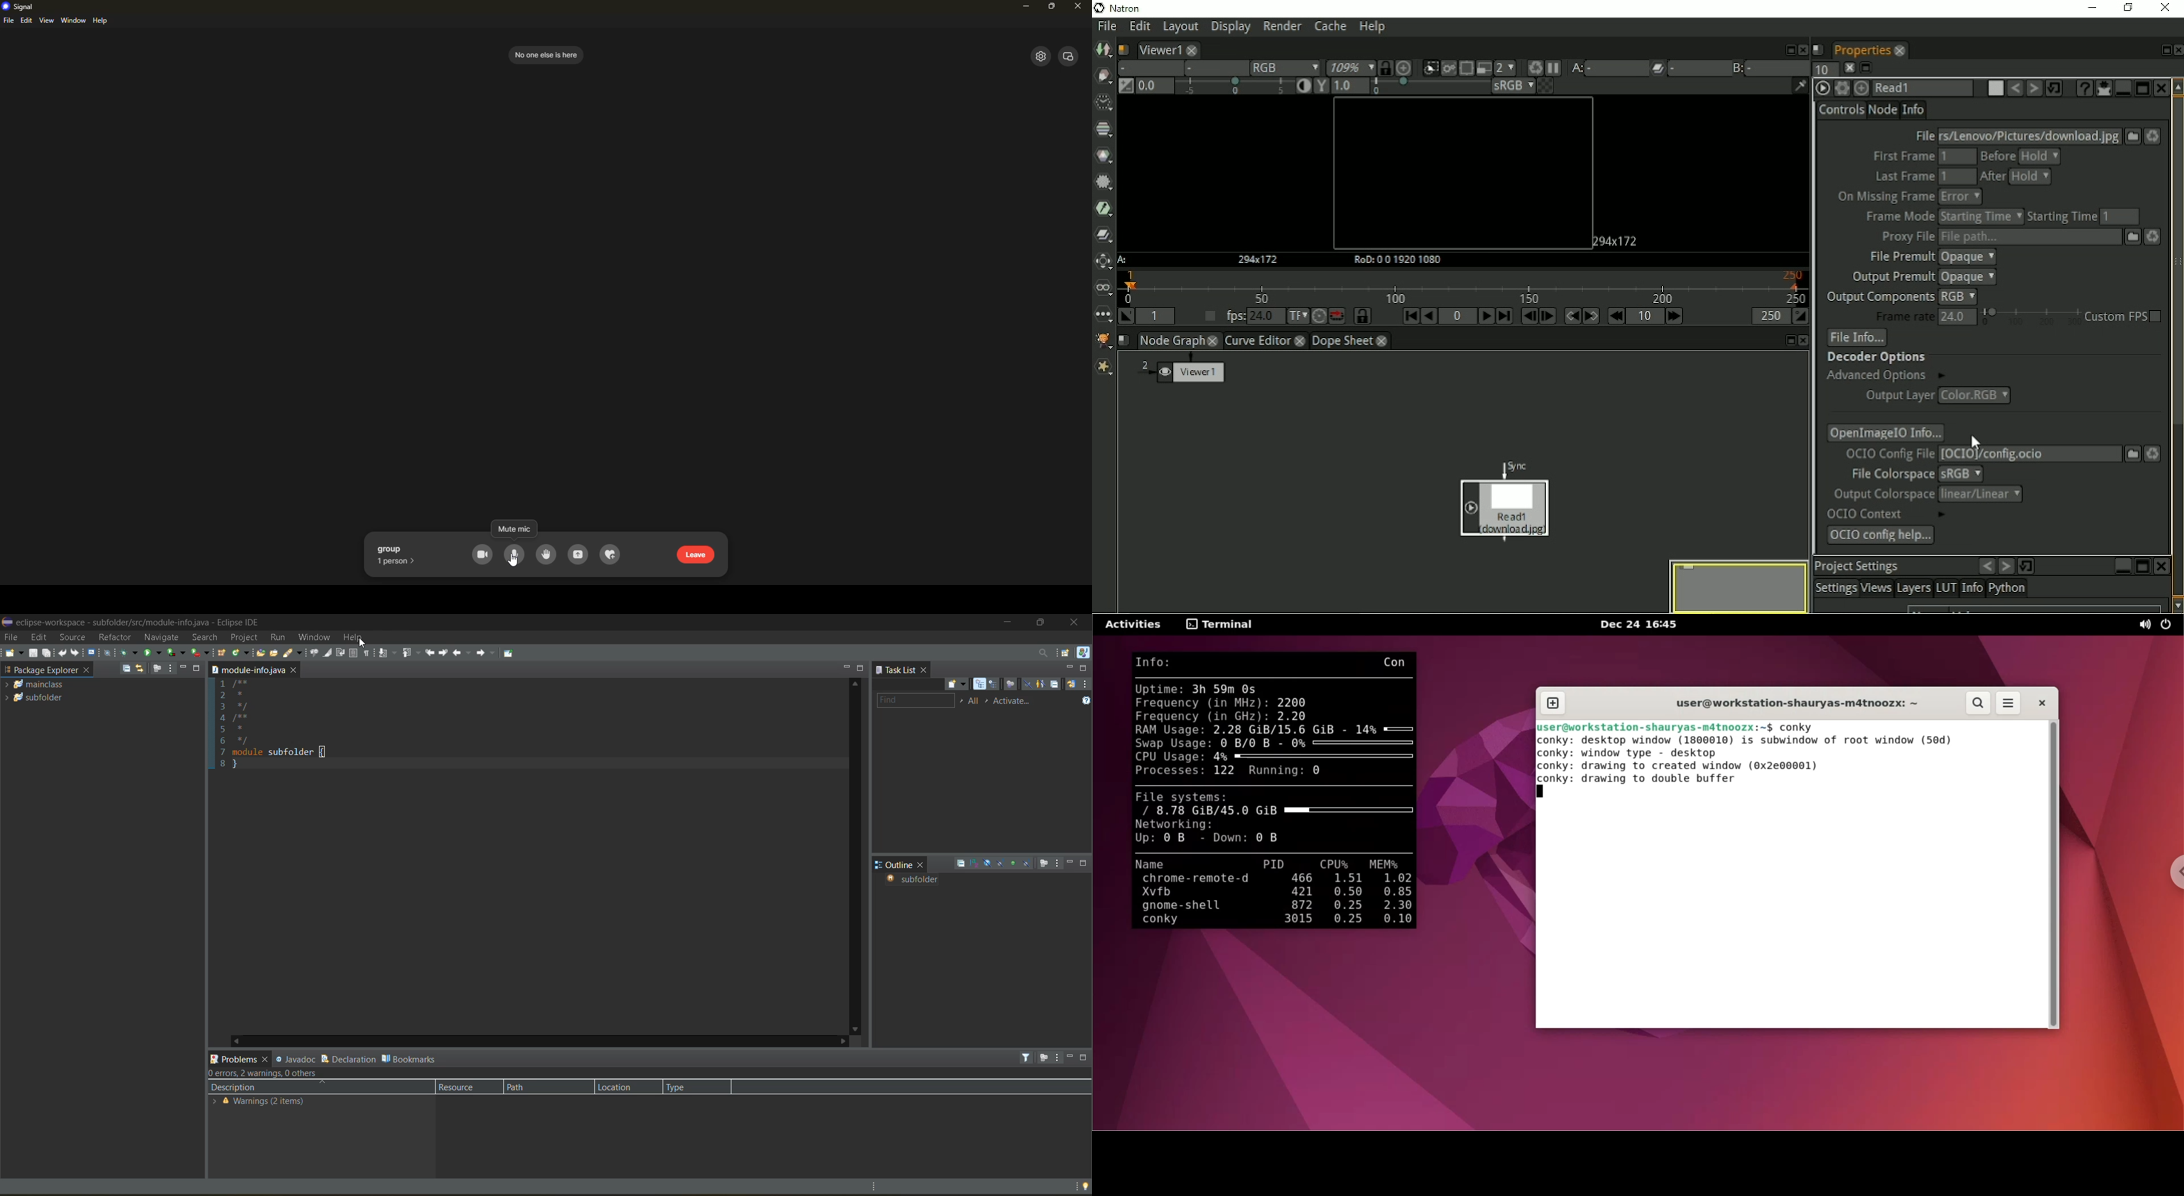  What do you see at coordinates (348, 1057) in the screenshot?
I see `declaration` at bounding box center [348, 1057].